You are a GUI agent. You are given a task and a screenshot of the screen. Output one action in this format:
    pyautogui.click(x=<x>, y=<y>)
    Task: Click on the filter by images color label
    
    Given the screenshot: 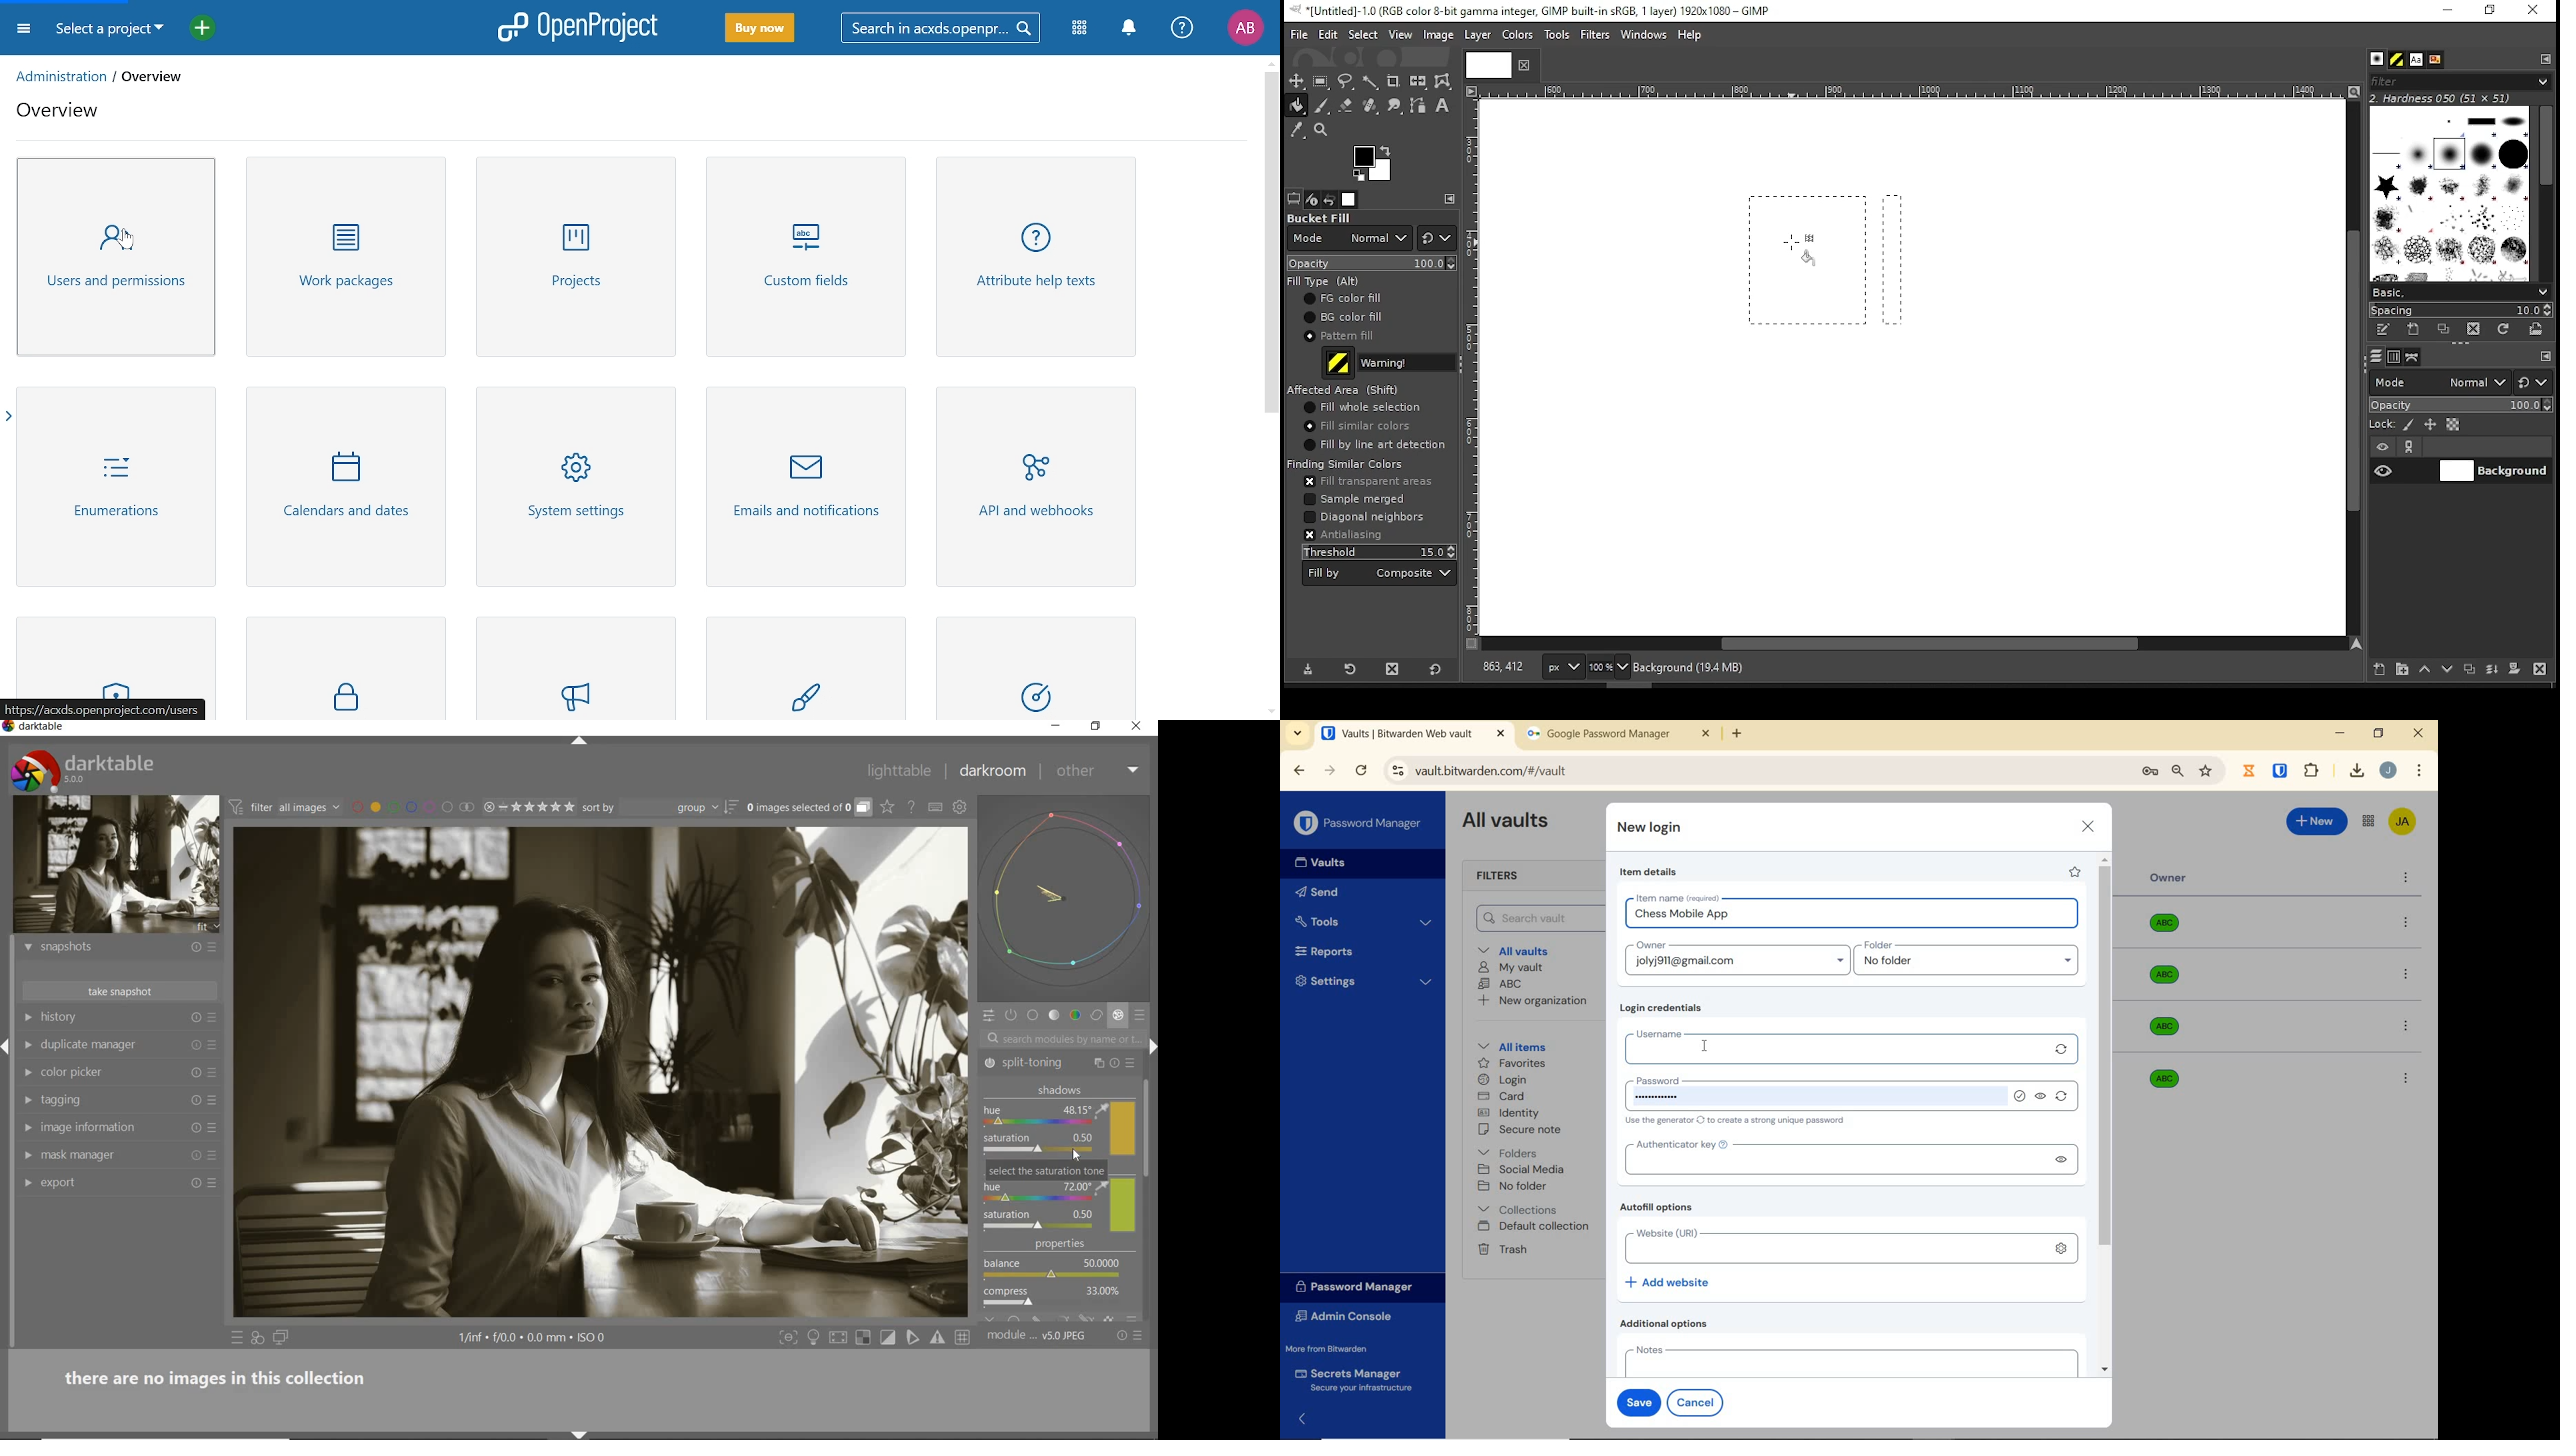 What is the action you would take?
    pyautogui.click(x=412, y=807)
    